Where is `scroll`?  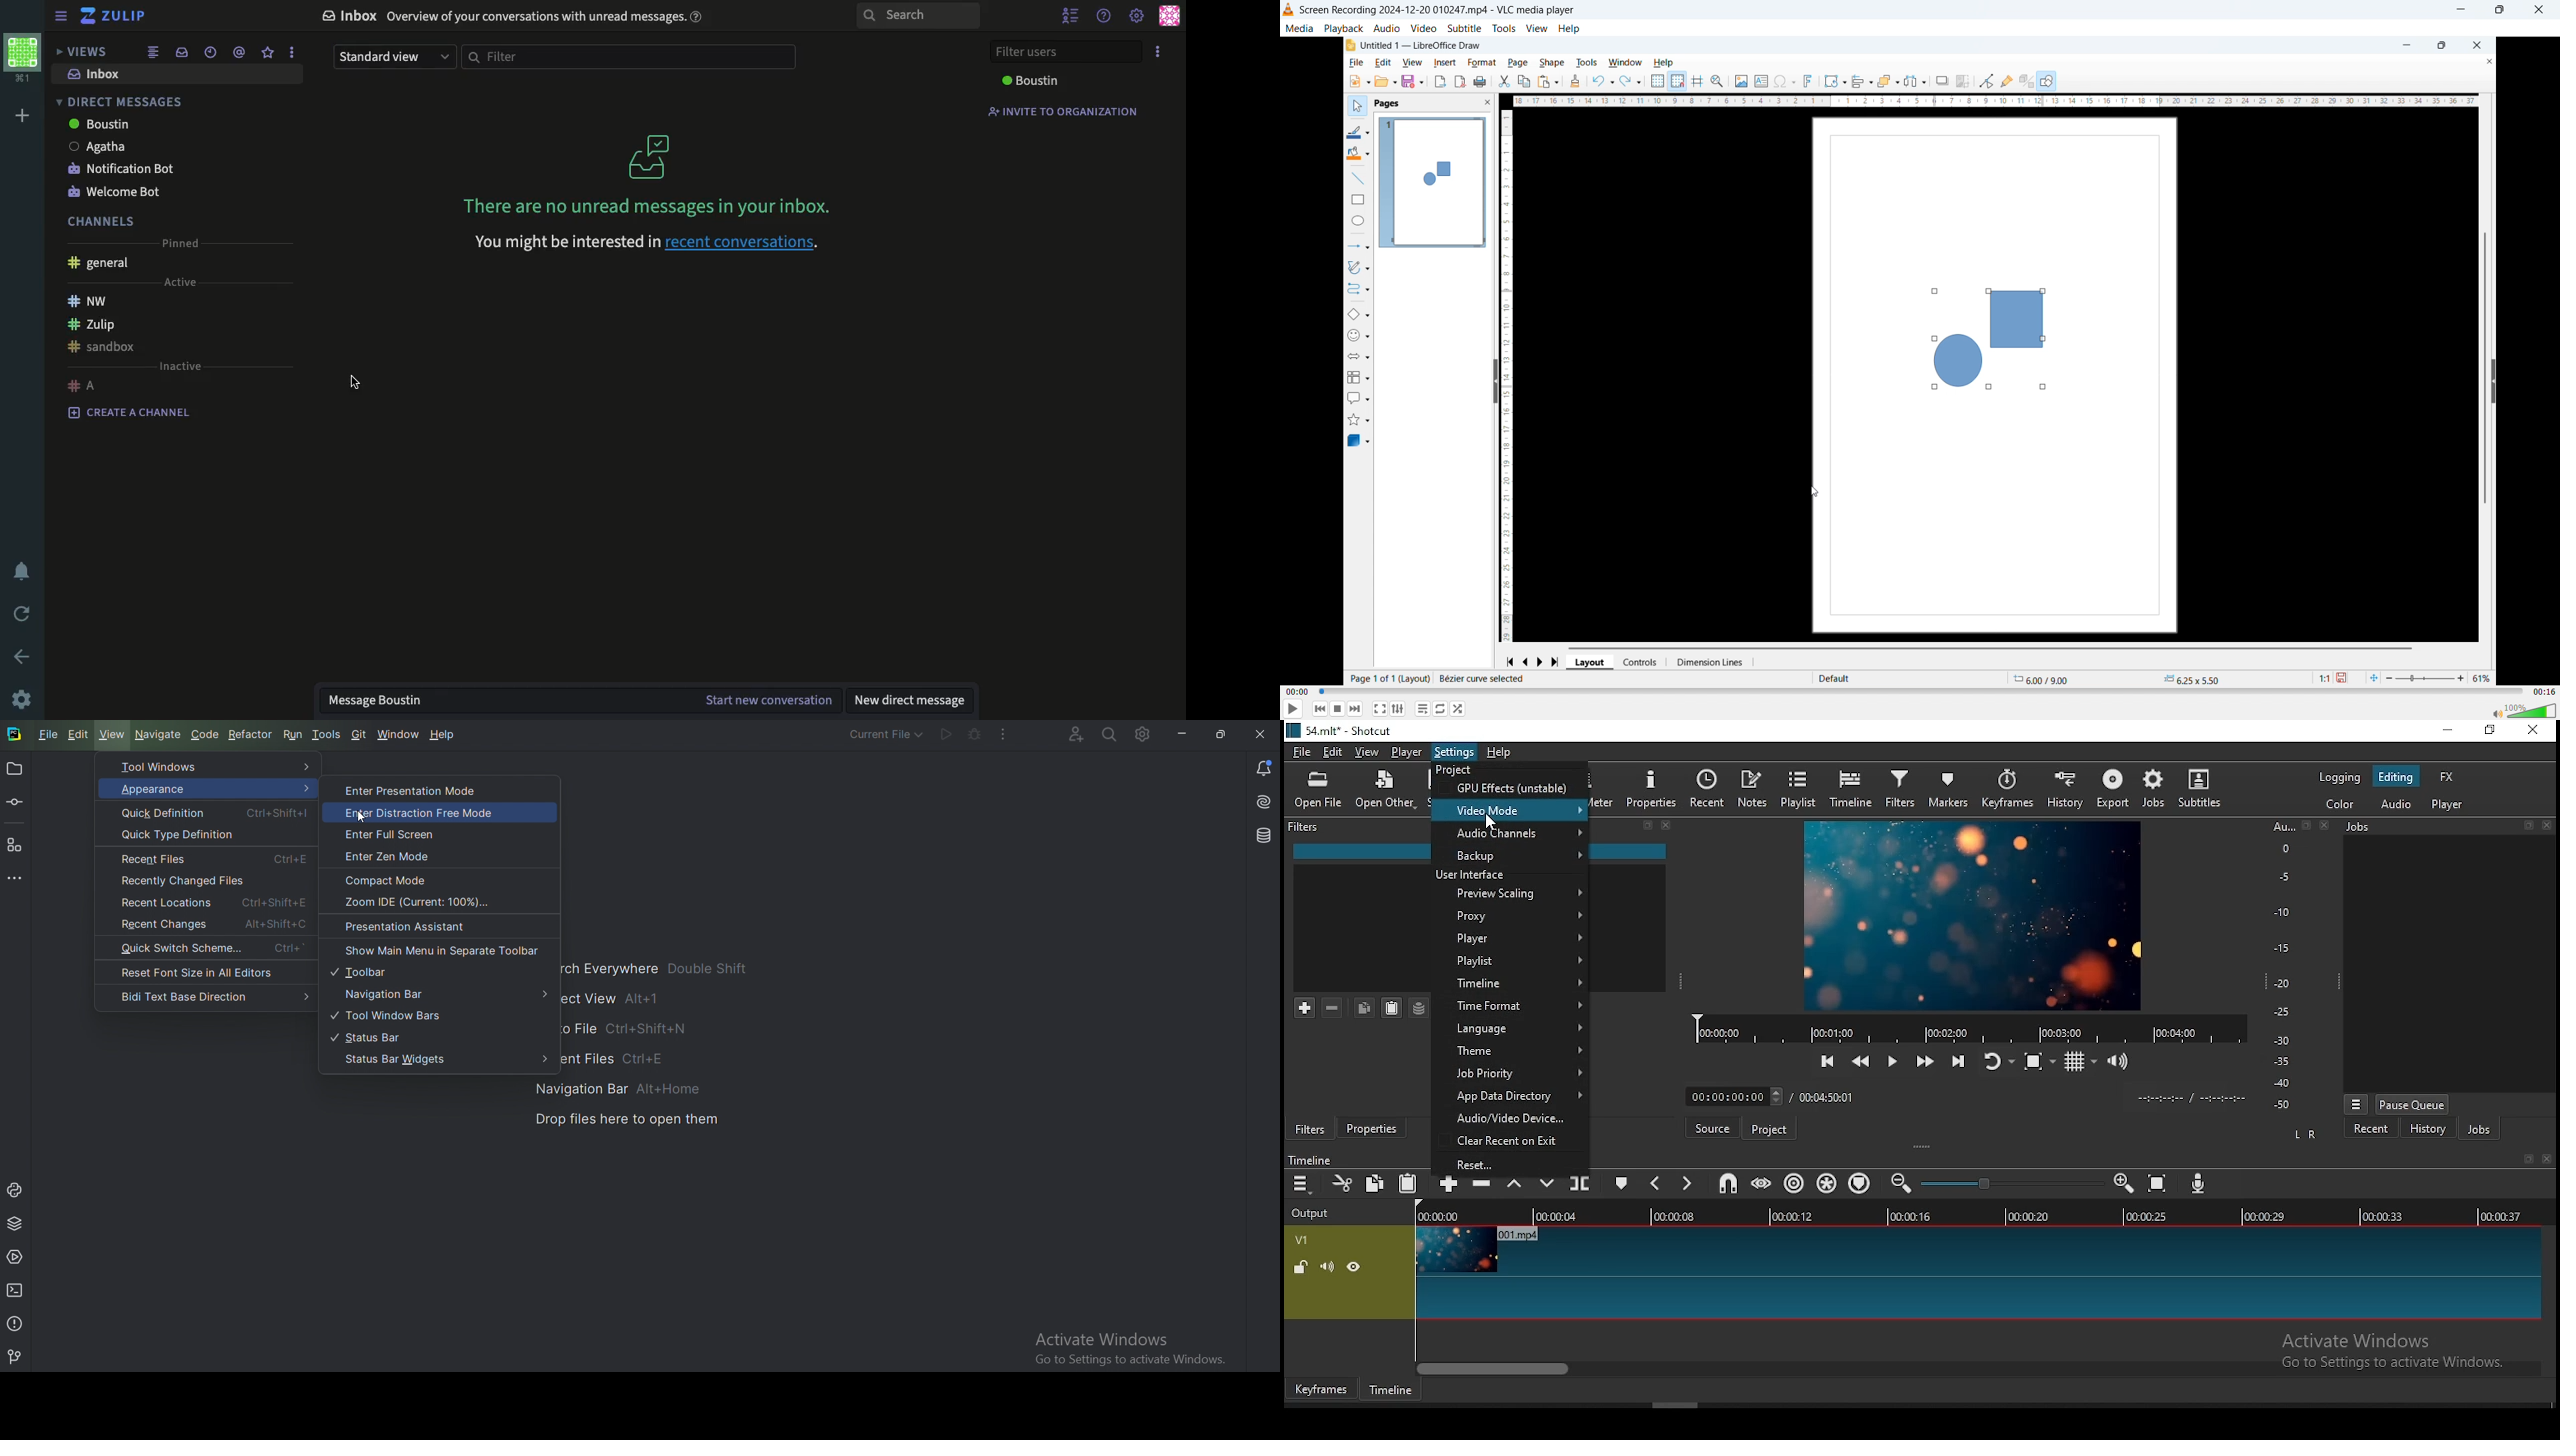
scroll is located at coordinates (1675, 1404).